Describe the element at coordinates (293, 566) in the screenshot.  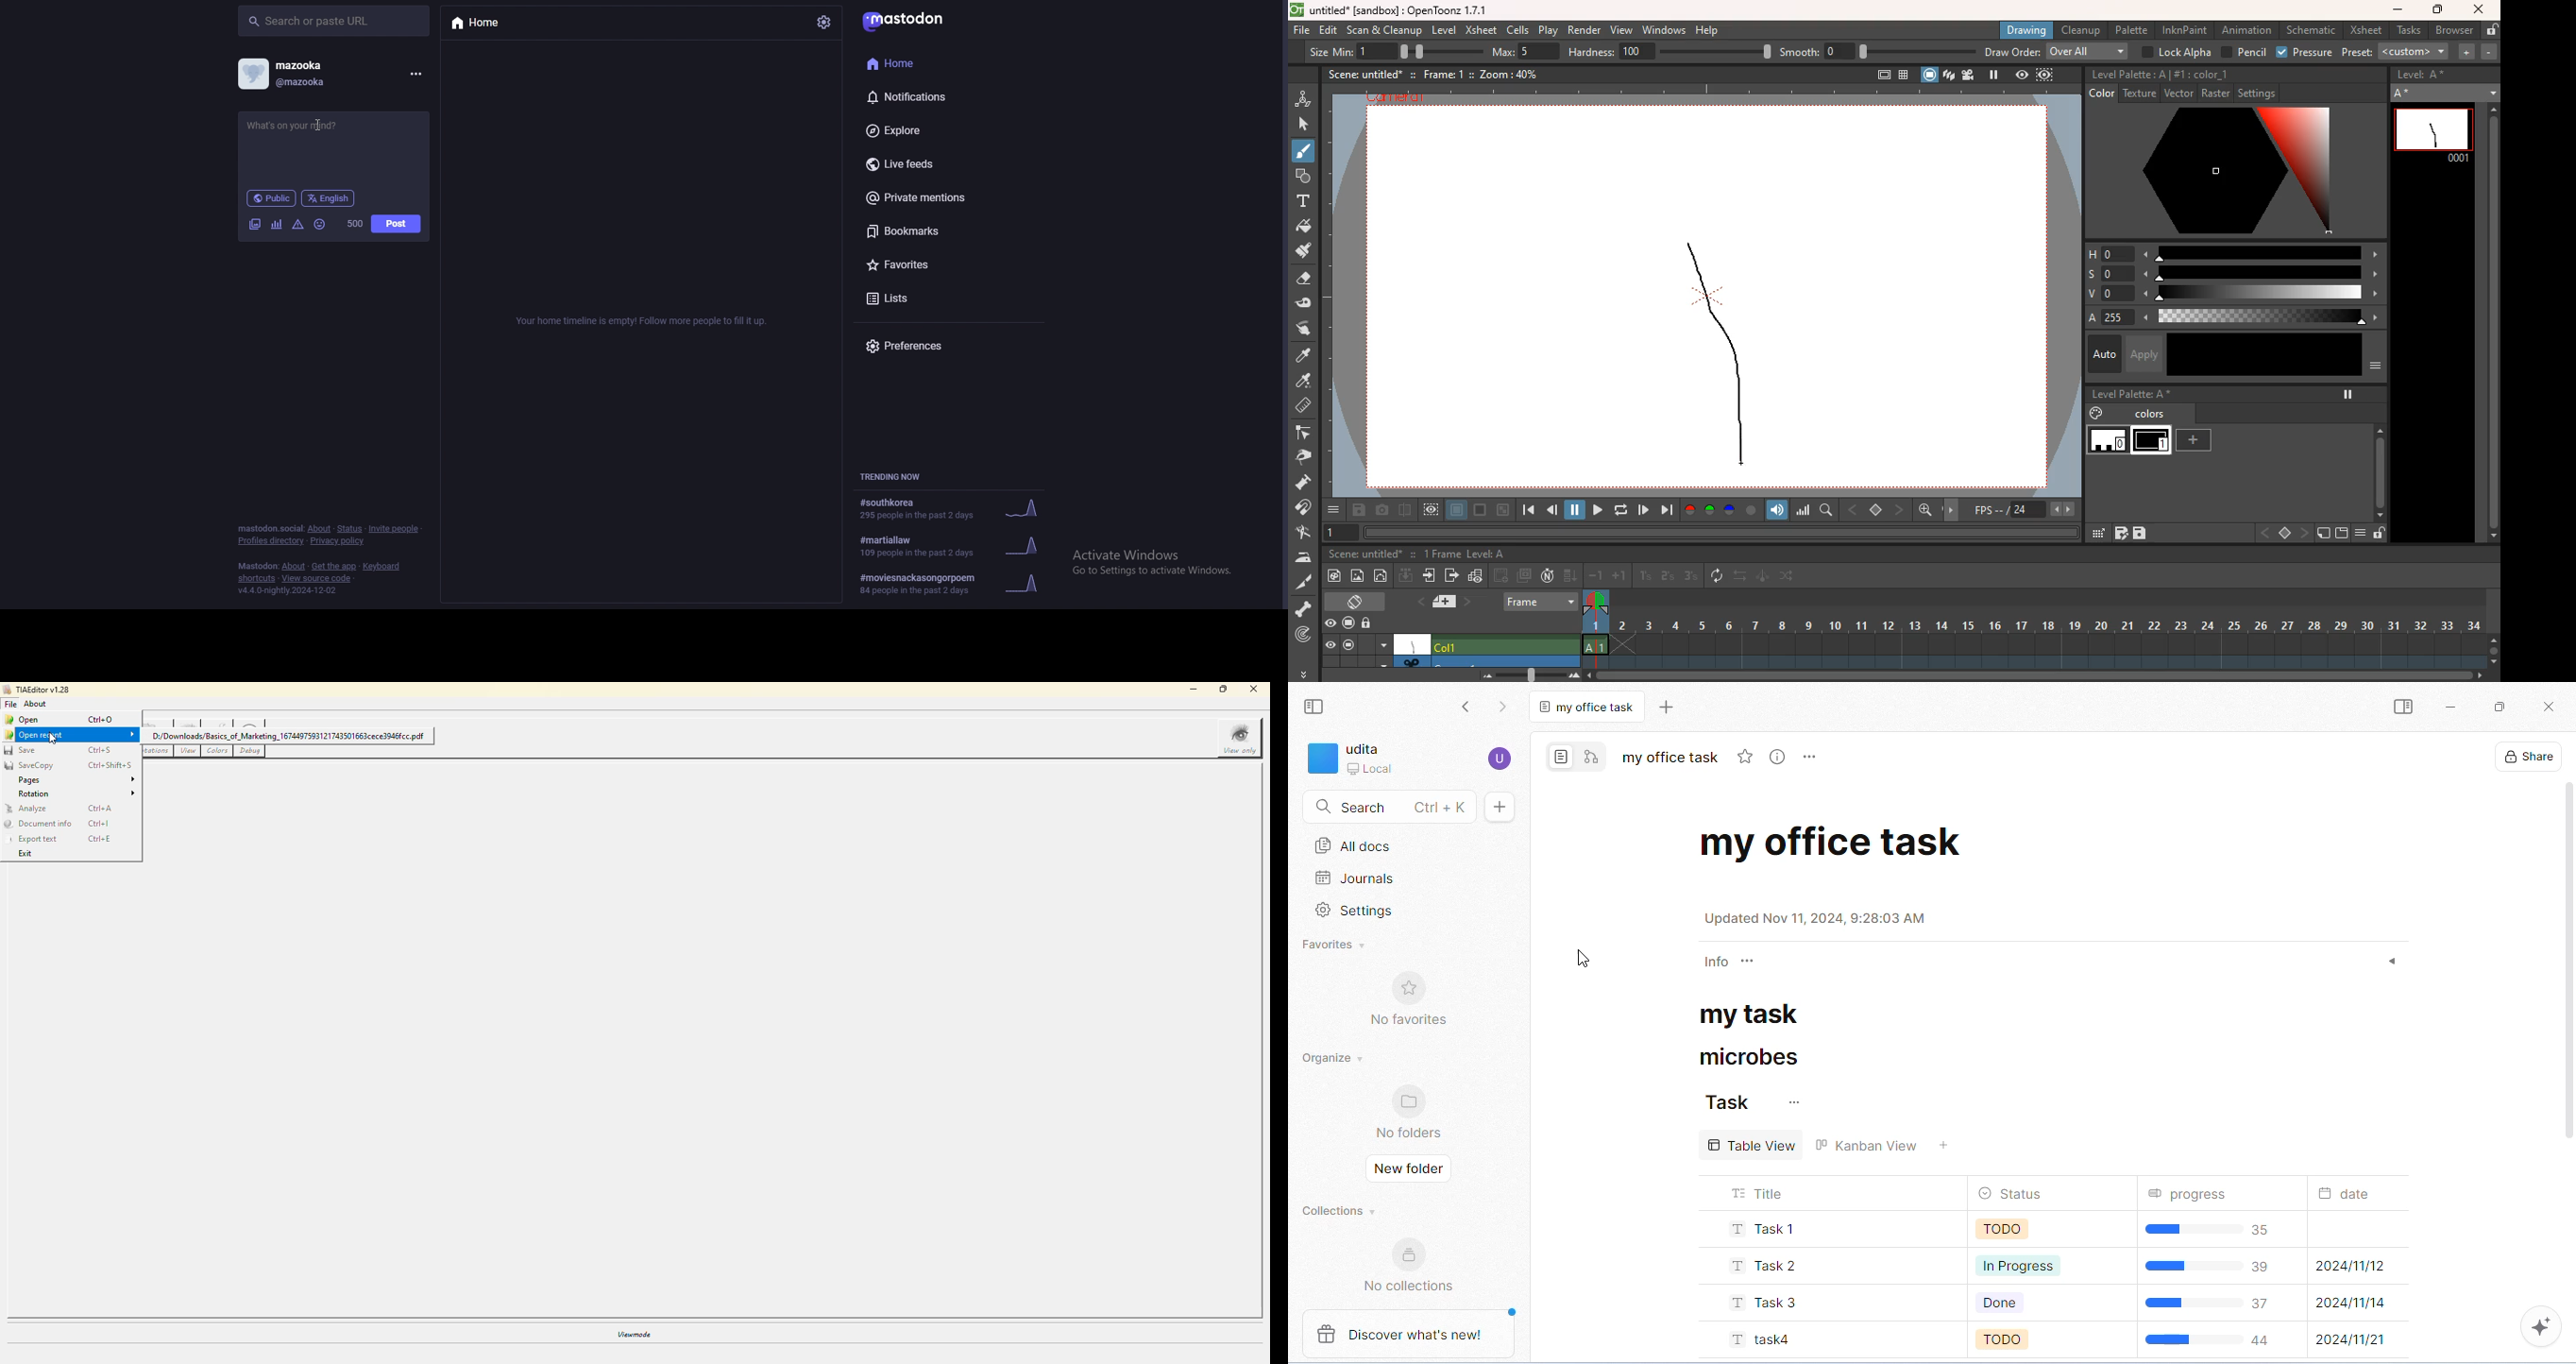
I see `about` at that location.